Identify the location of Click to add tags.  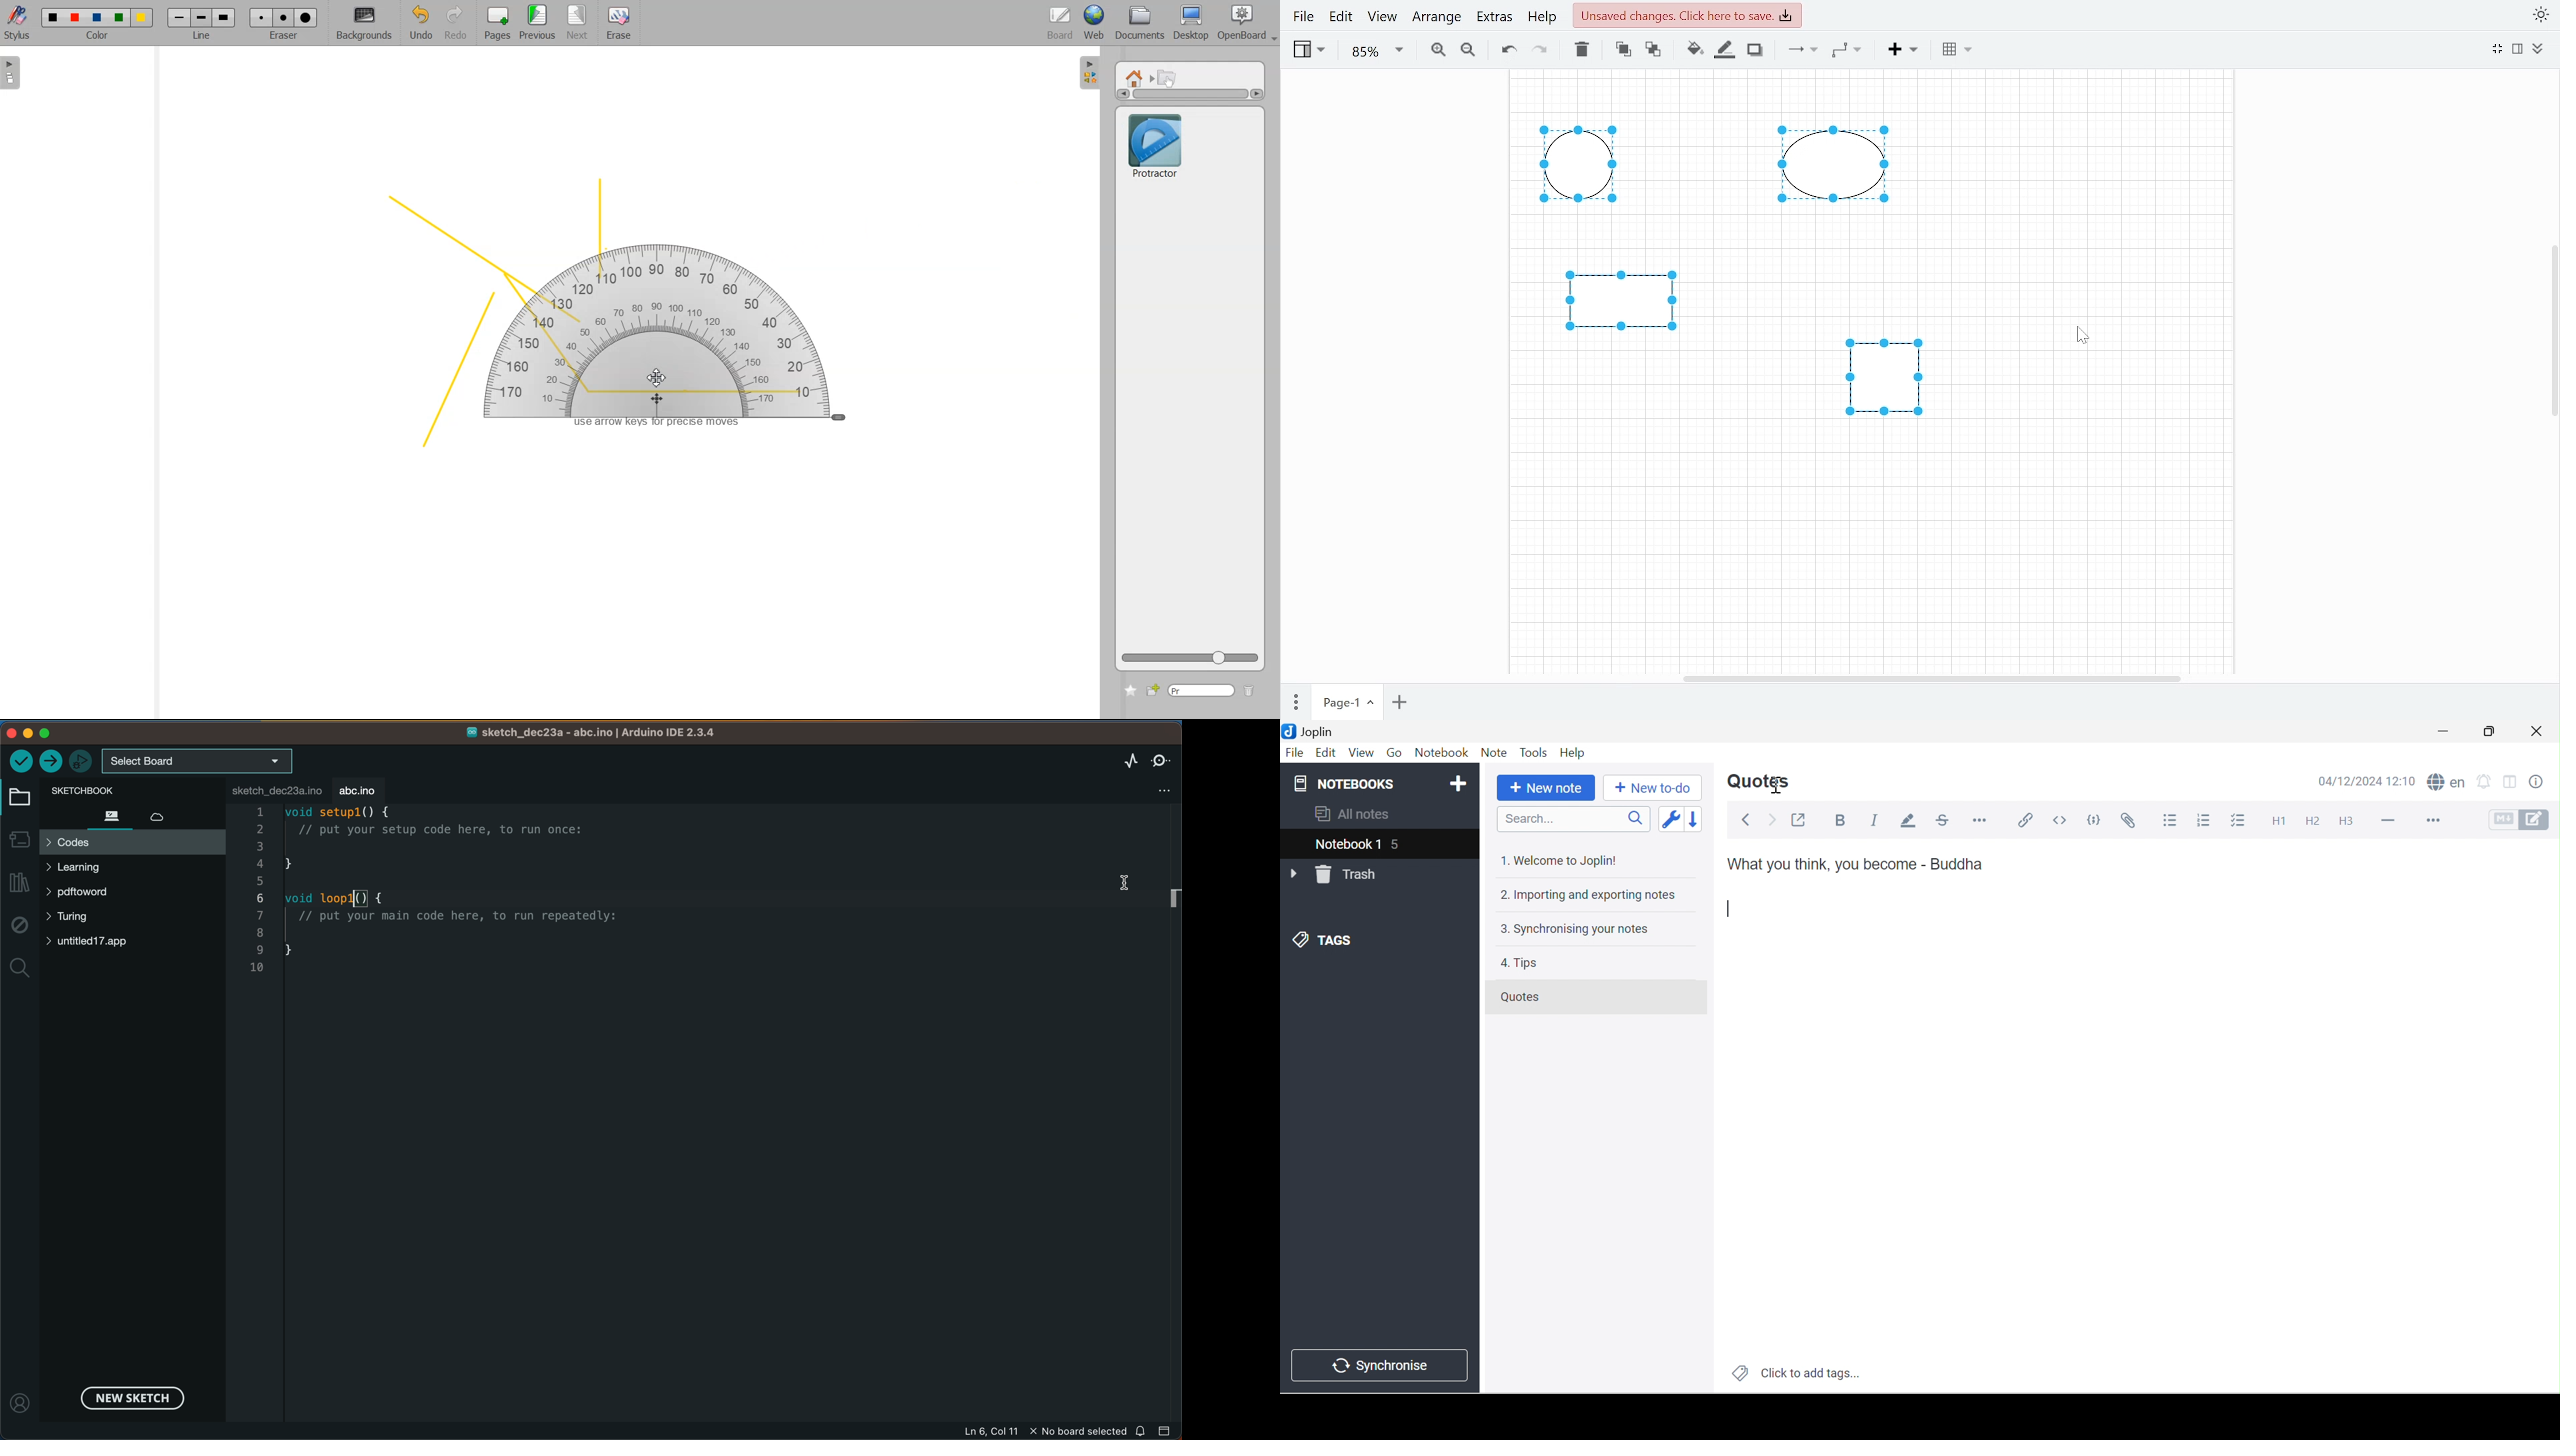
(1798, 1372).